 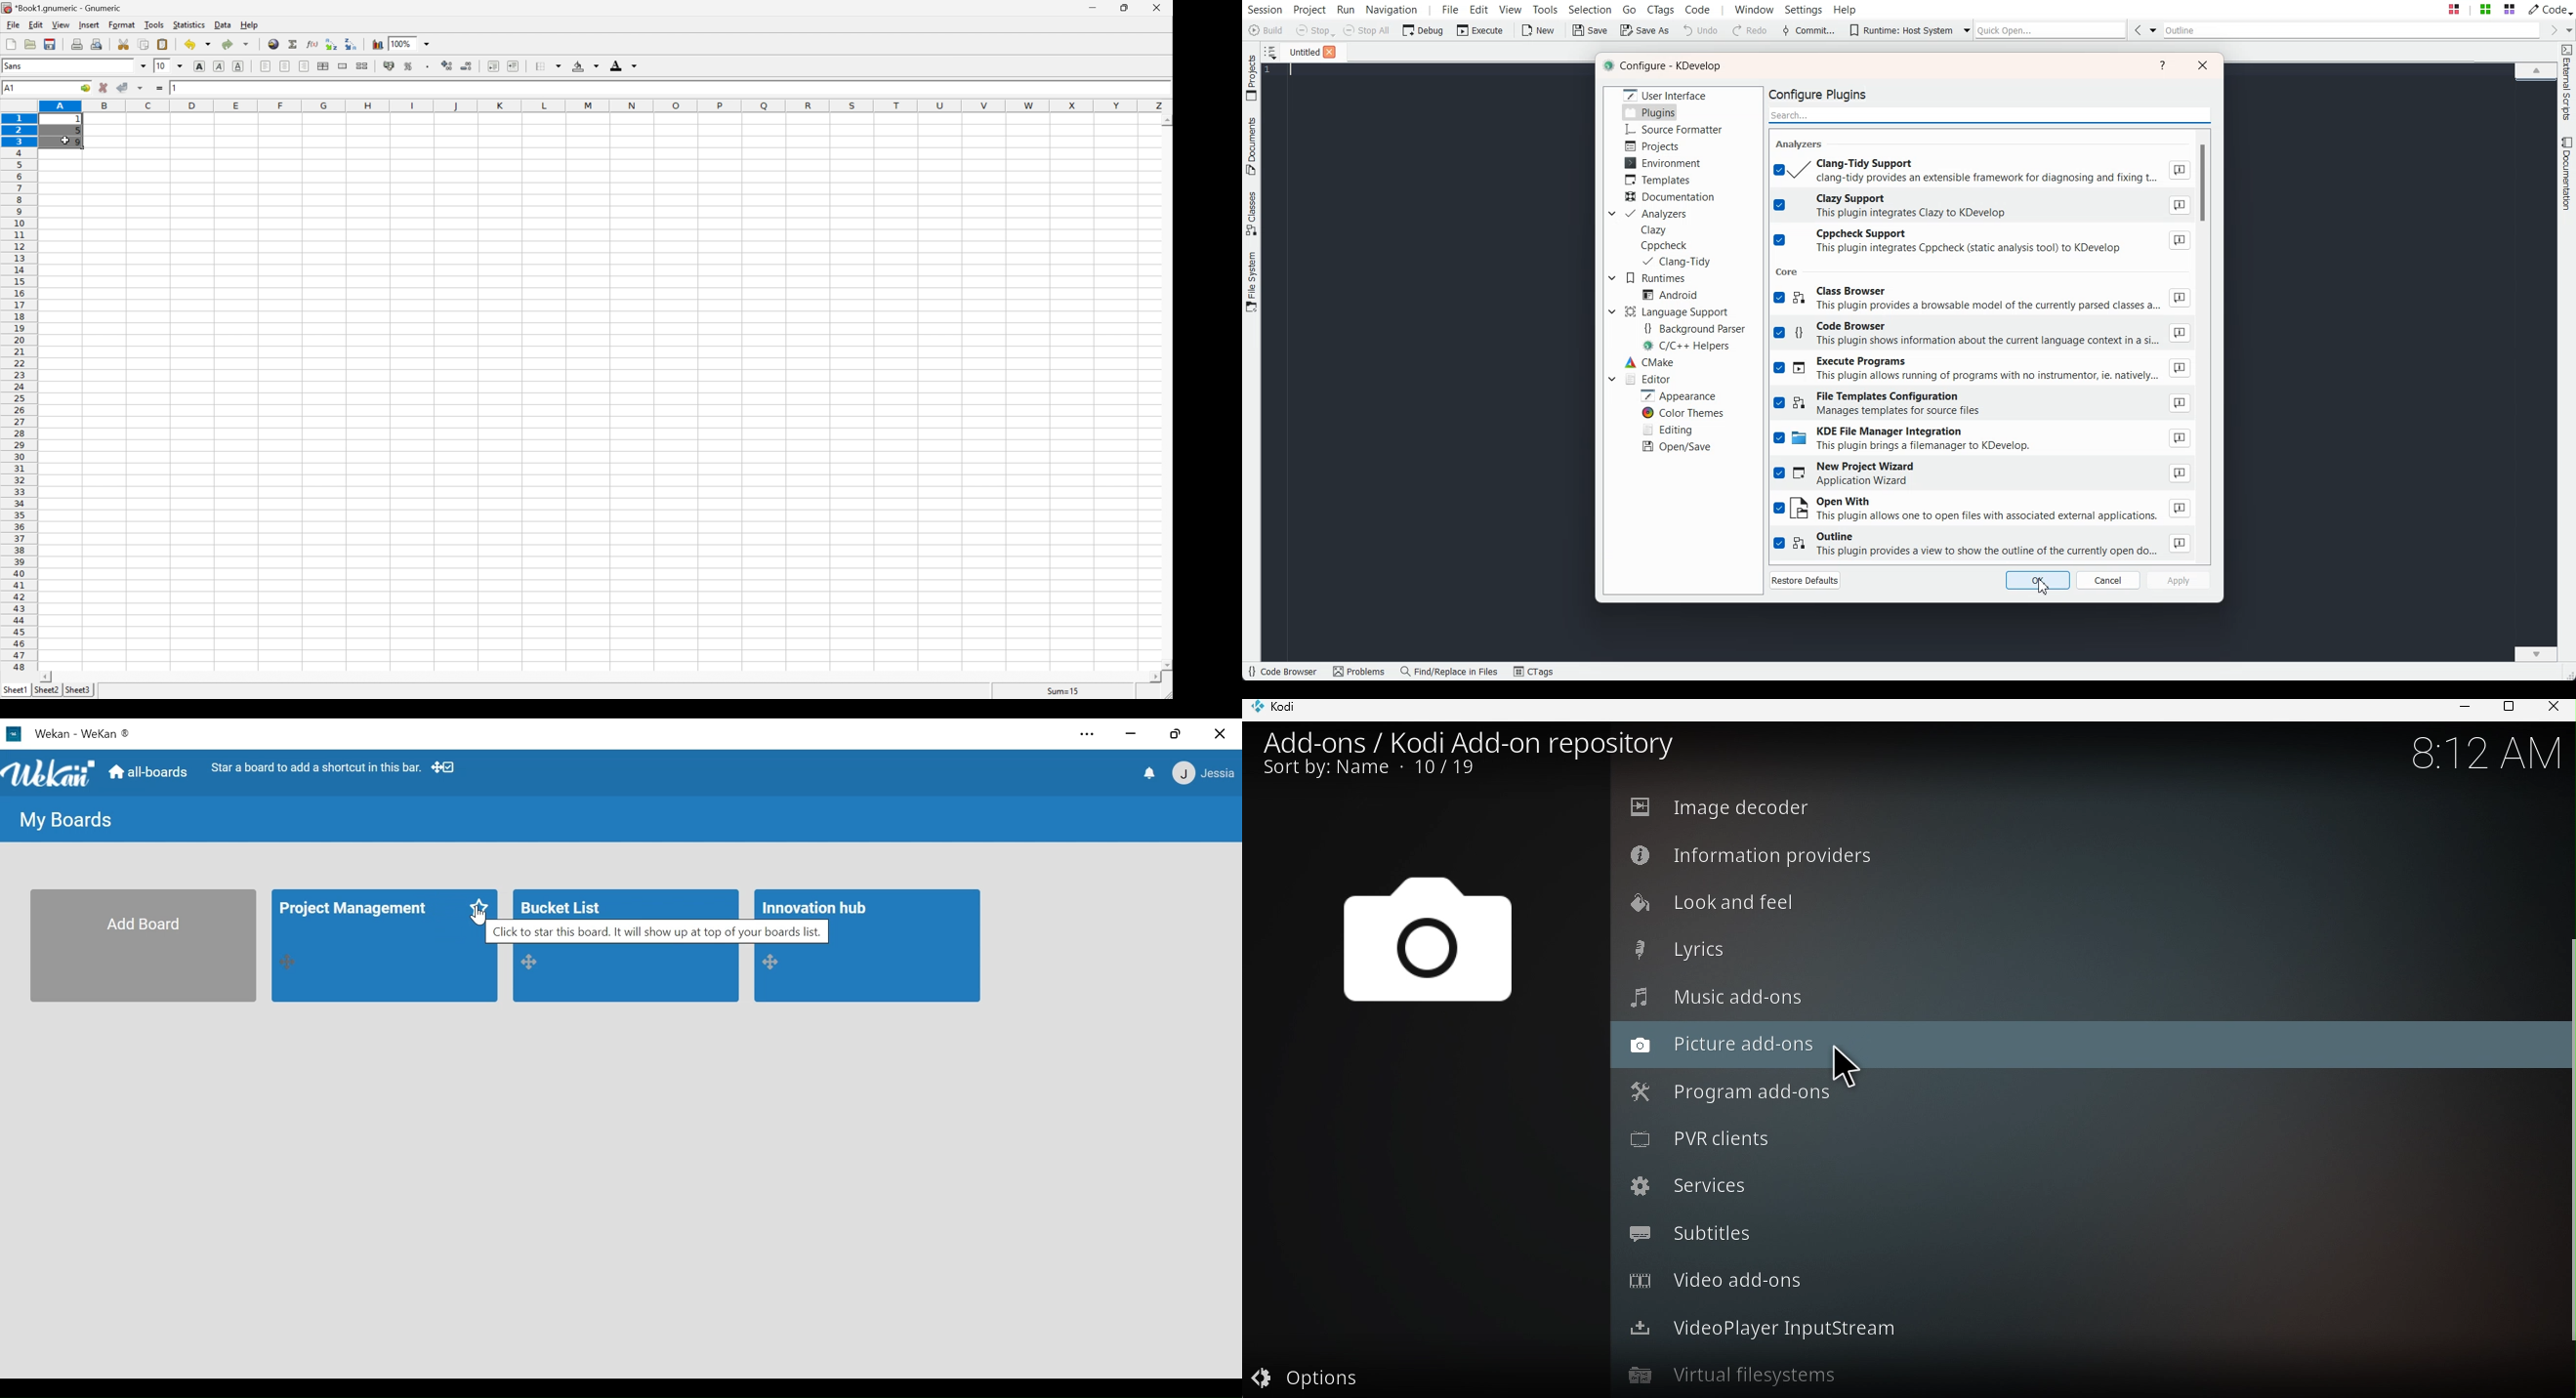 What do you see at coordinates (1423, 1374) in the screenshot?
I see `Options` at bounding box center [1423, 1374].